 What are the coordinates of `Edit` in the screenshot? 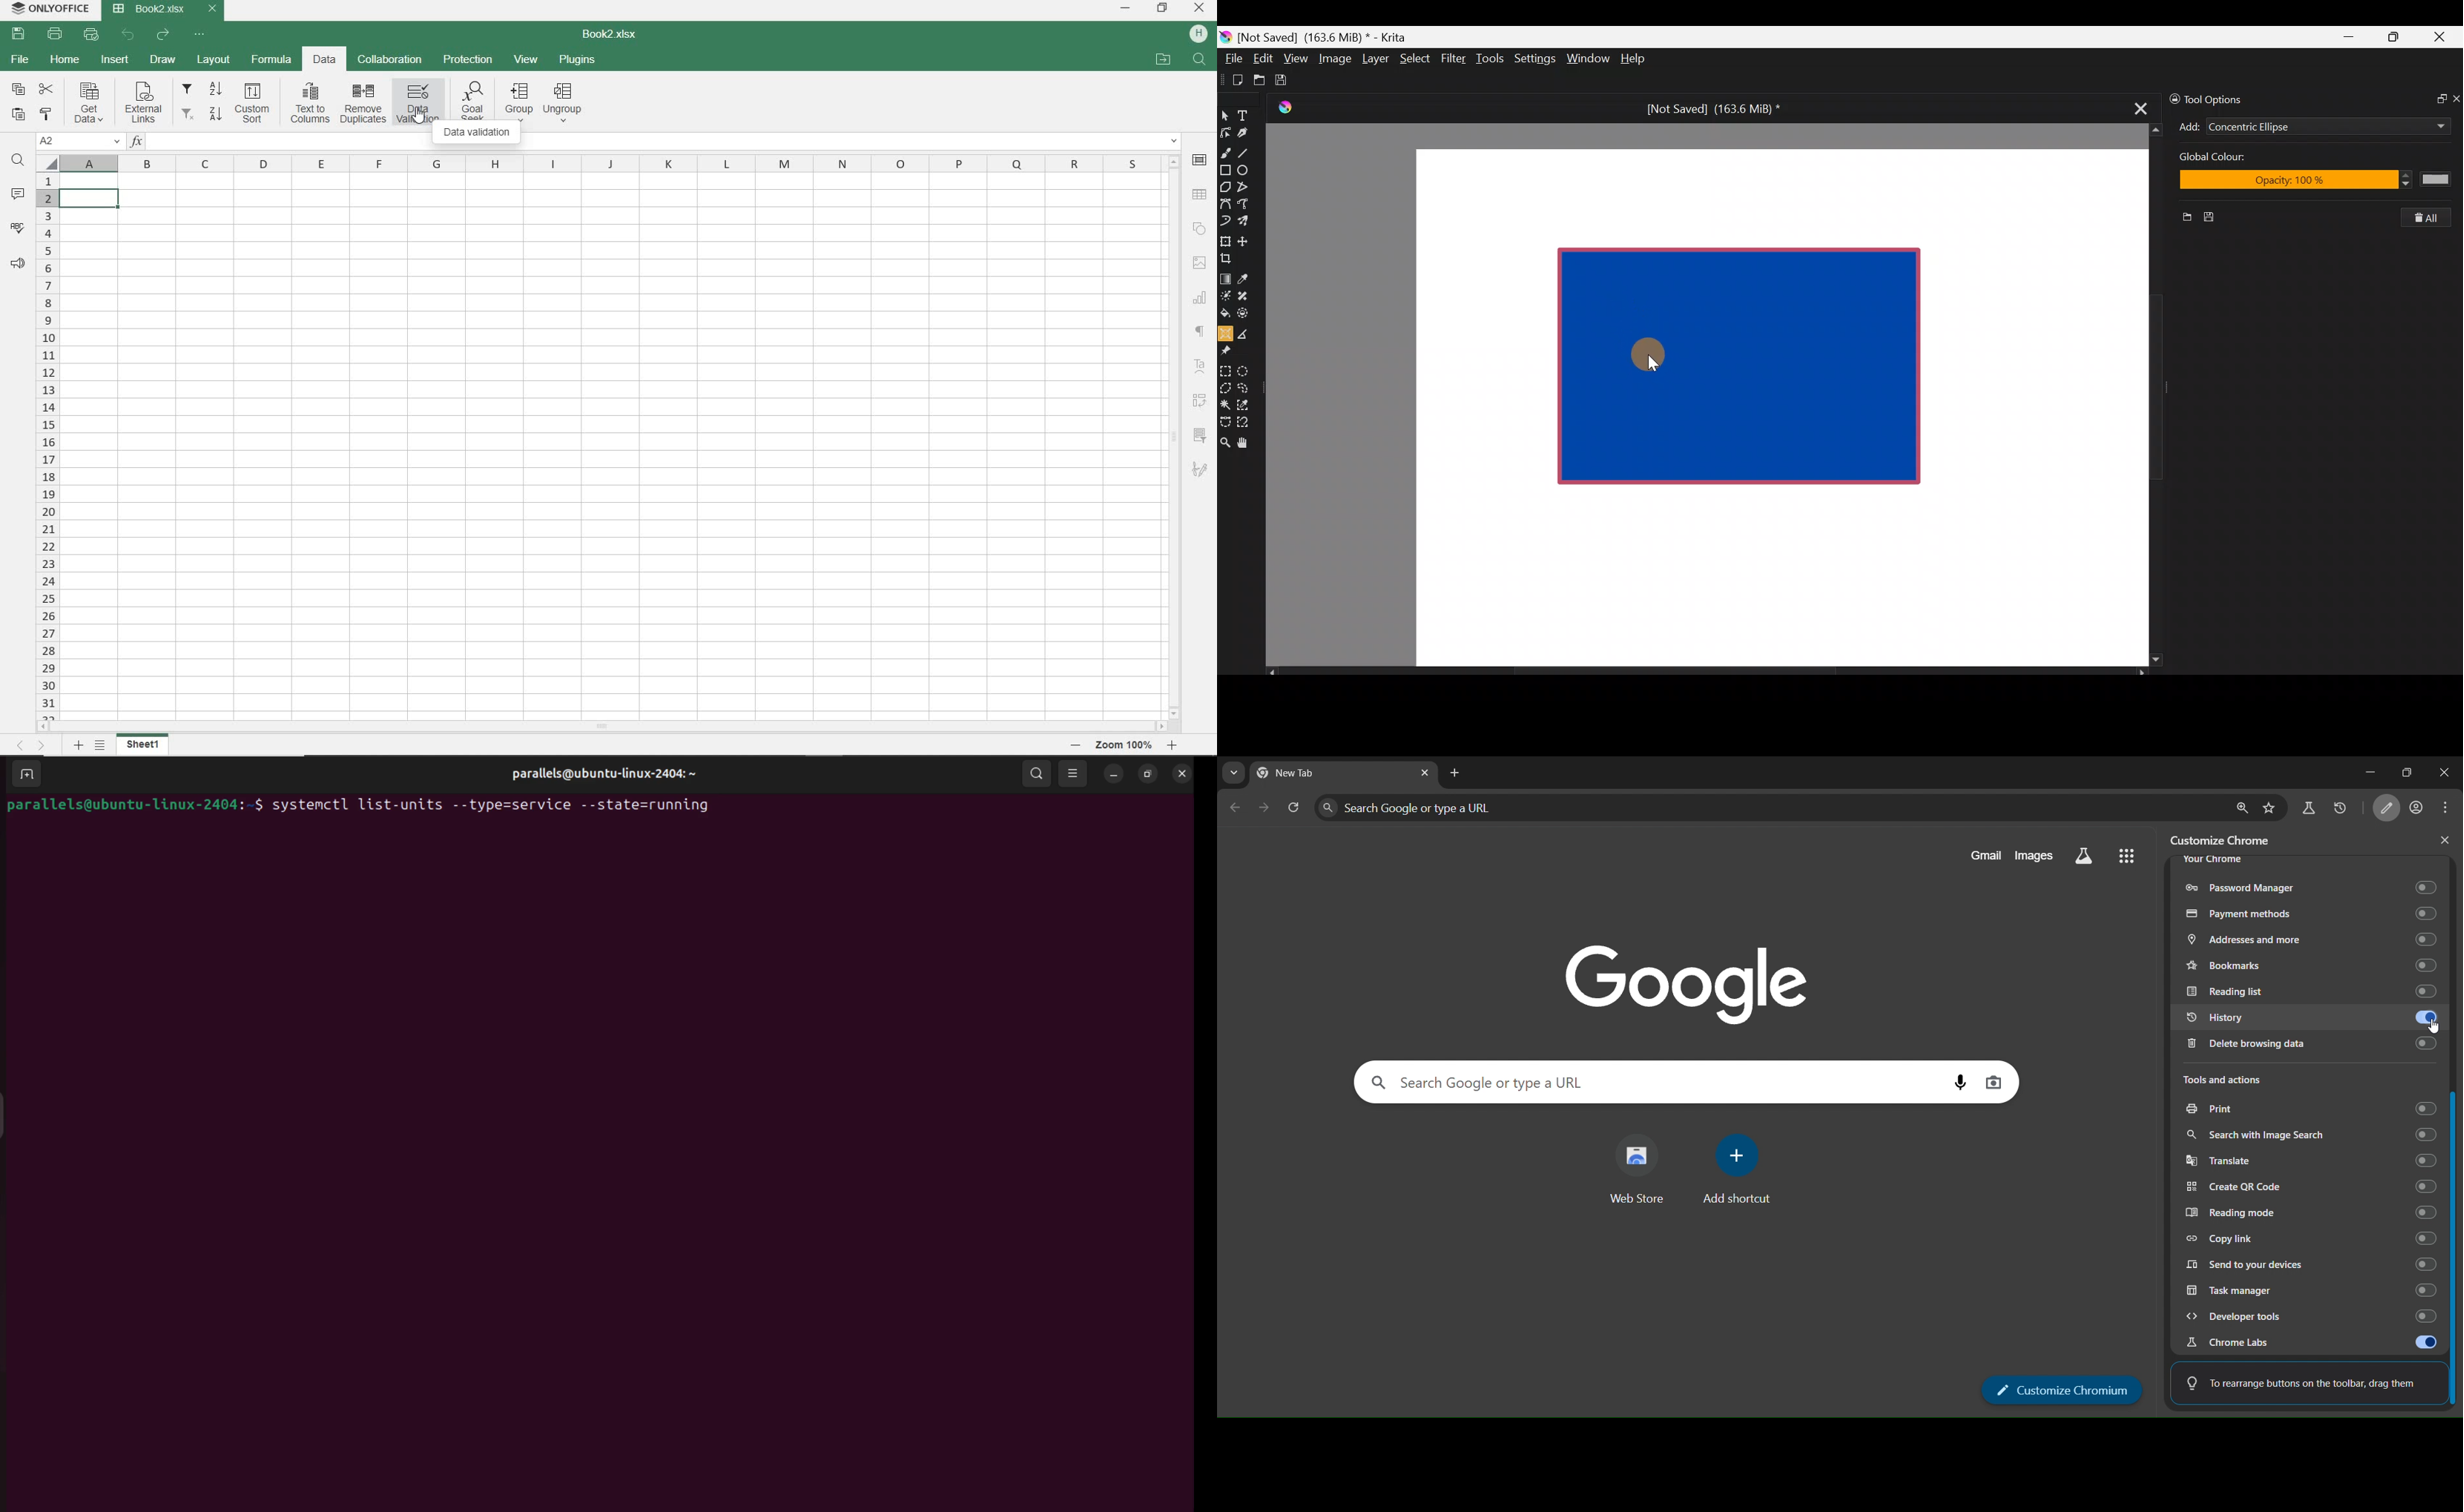 It's located at (1262, 60).